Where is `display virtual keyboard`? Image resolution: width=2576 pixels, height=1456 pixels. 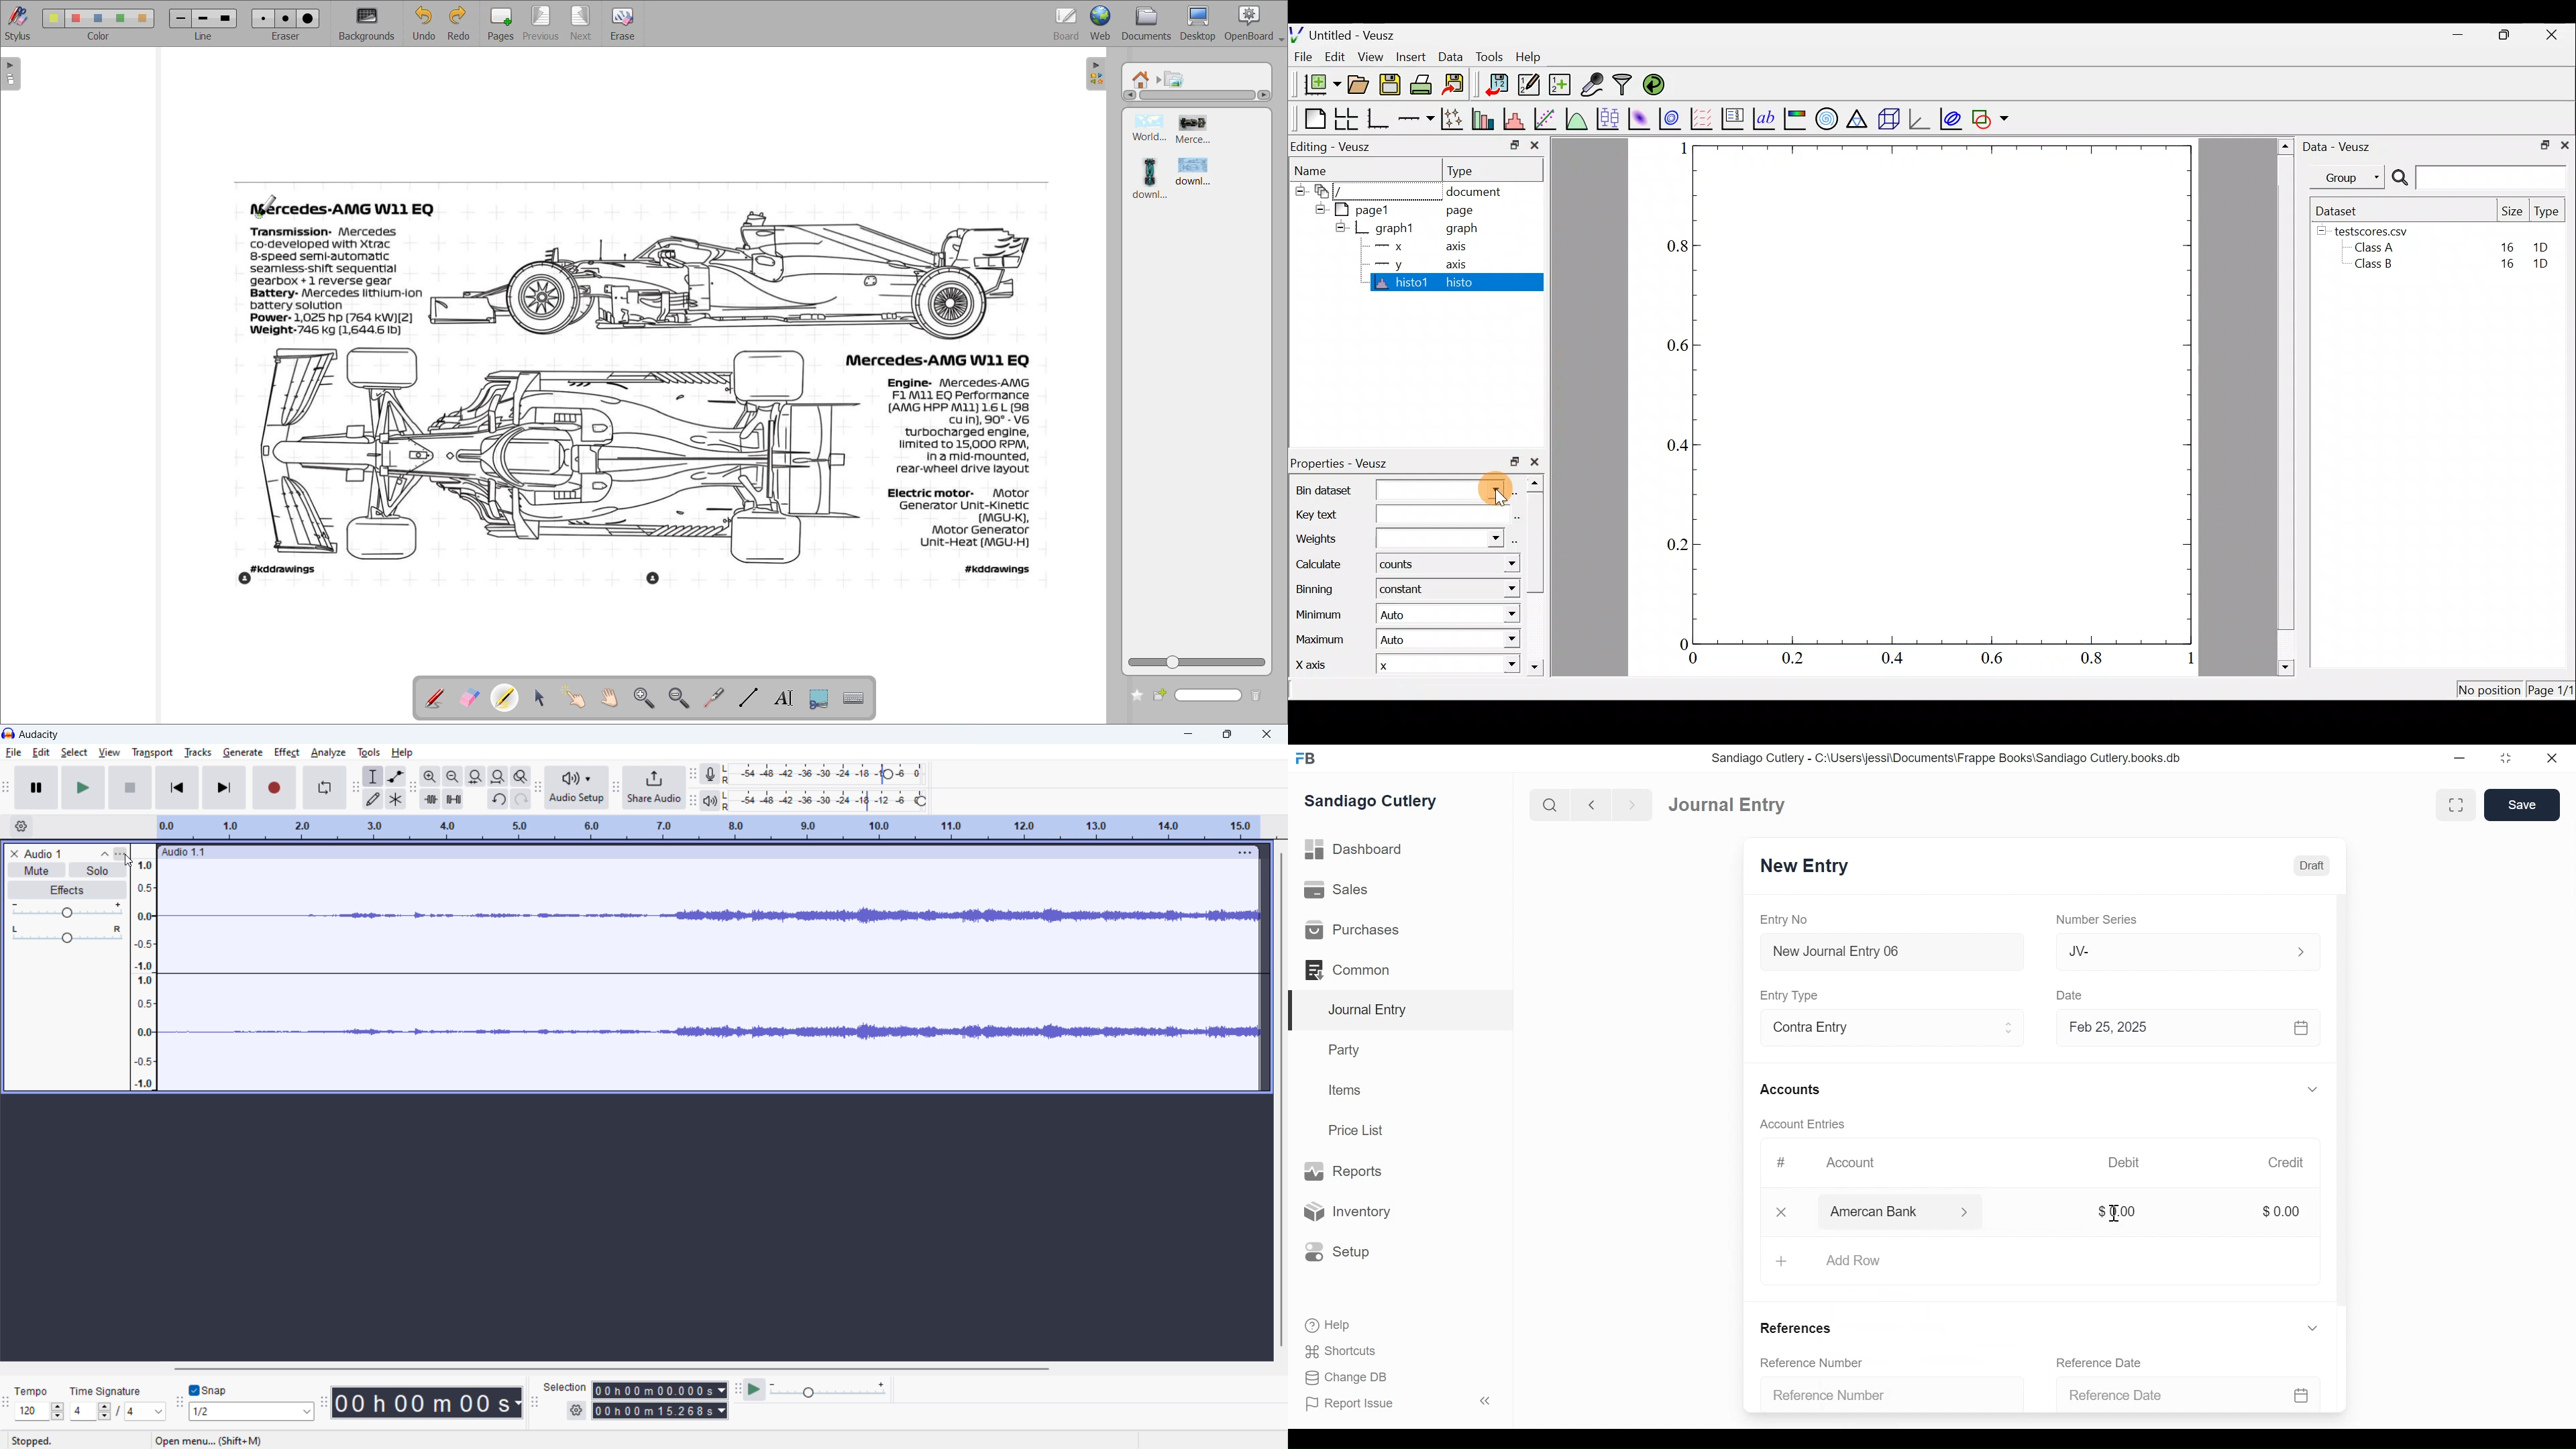 display virtual keyboard is located at coordinates (855, 699).